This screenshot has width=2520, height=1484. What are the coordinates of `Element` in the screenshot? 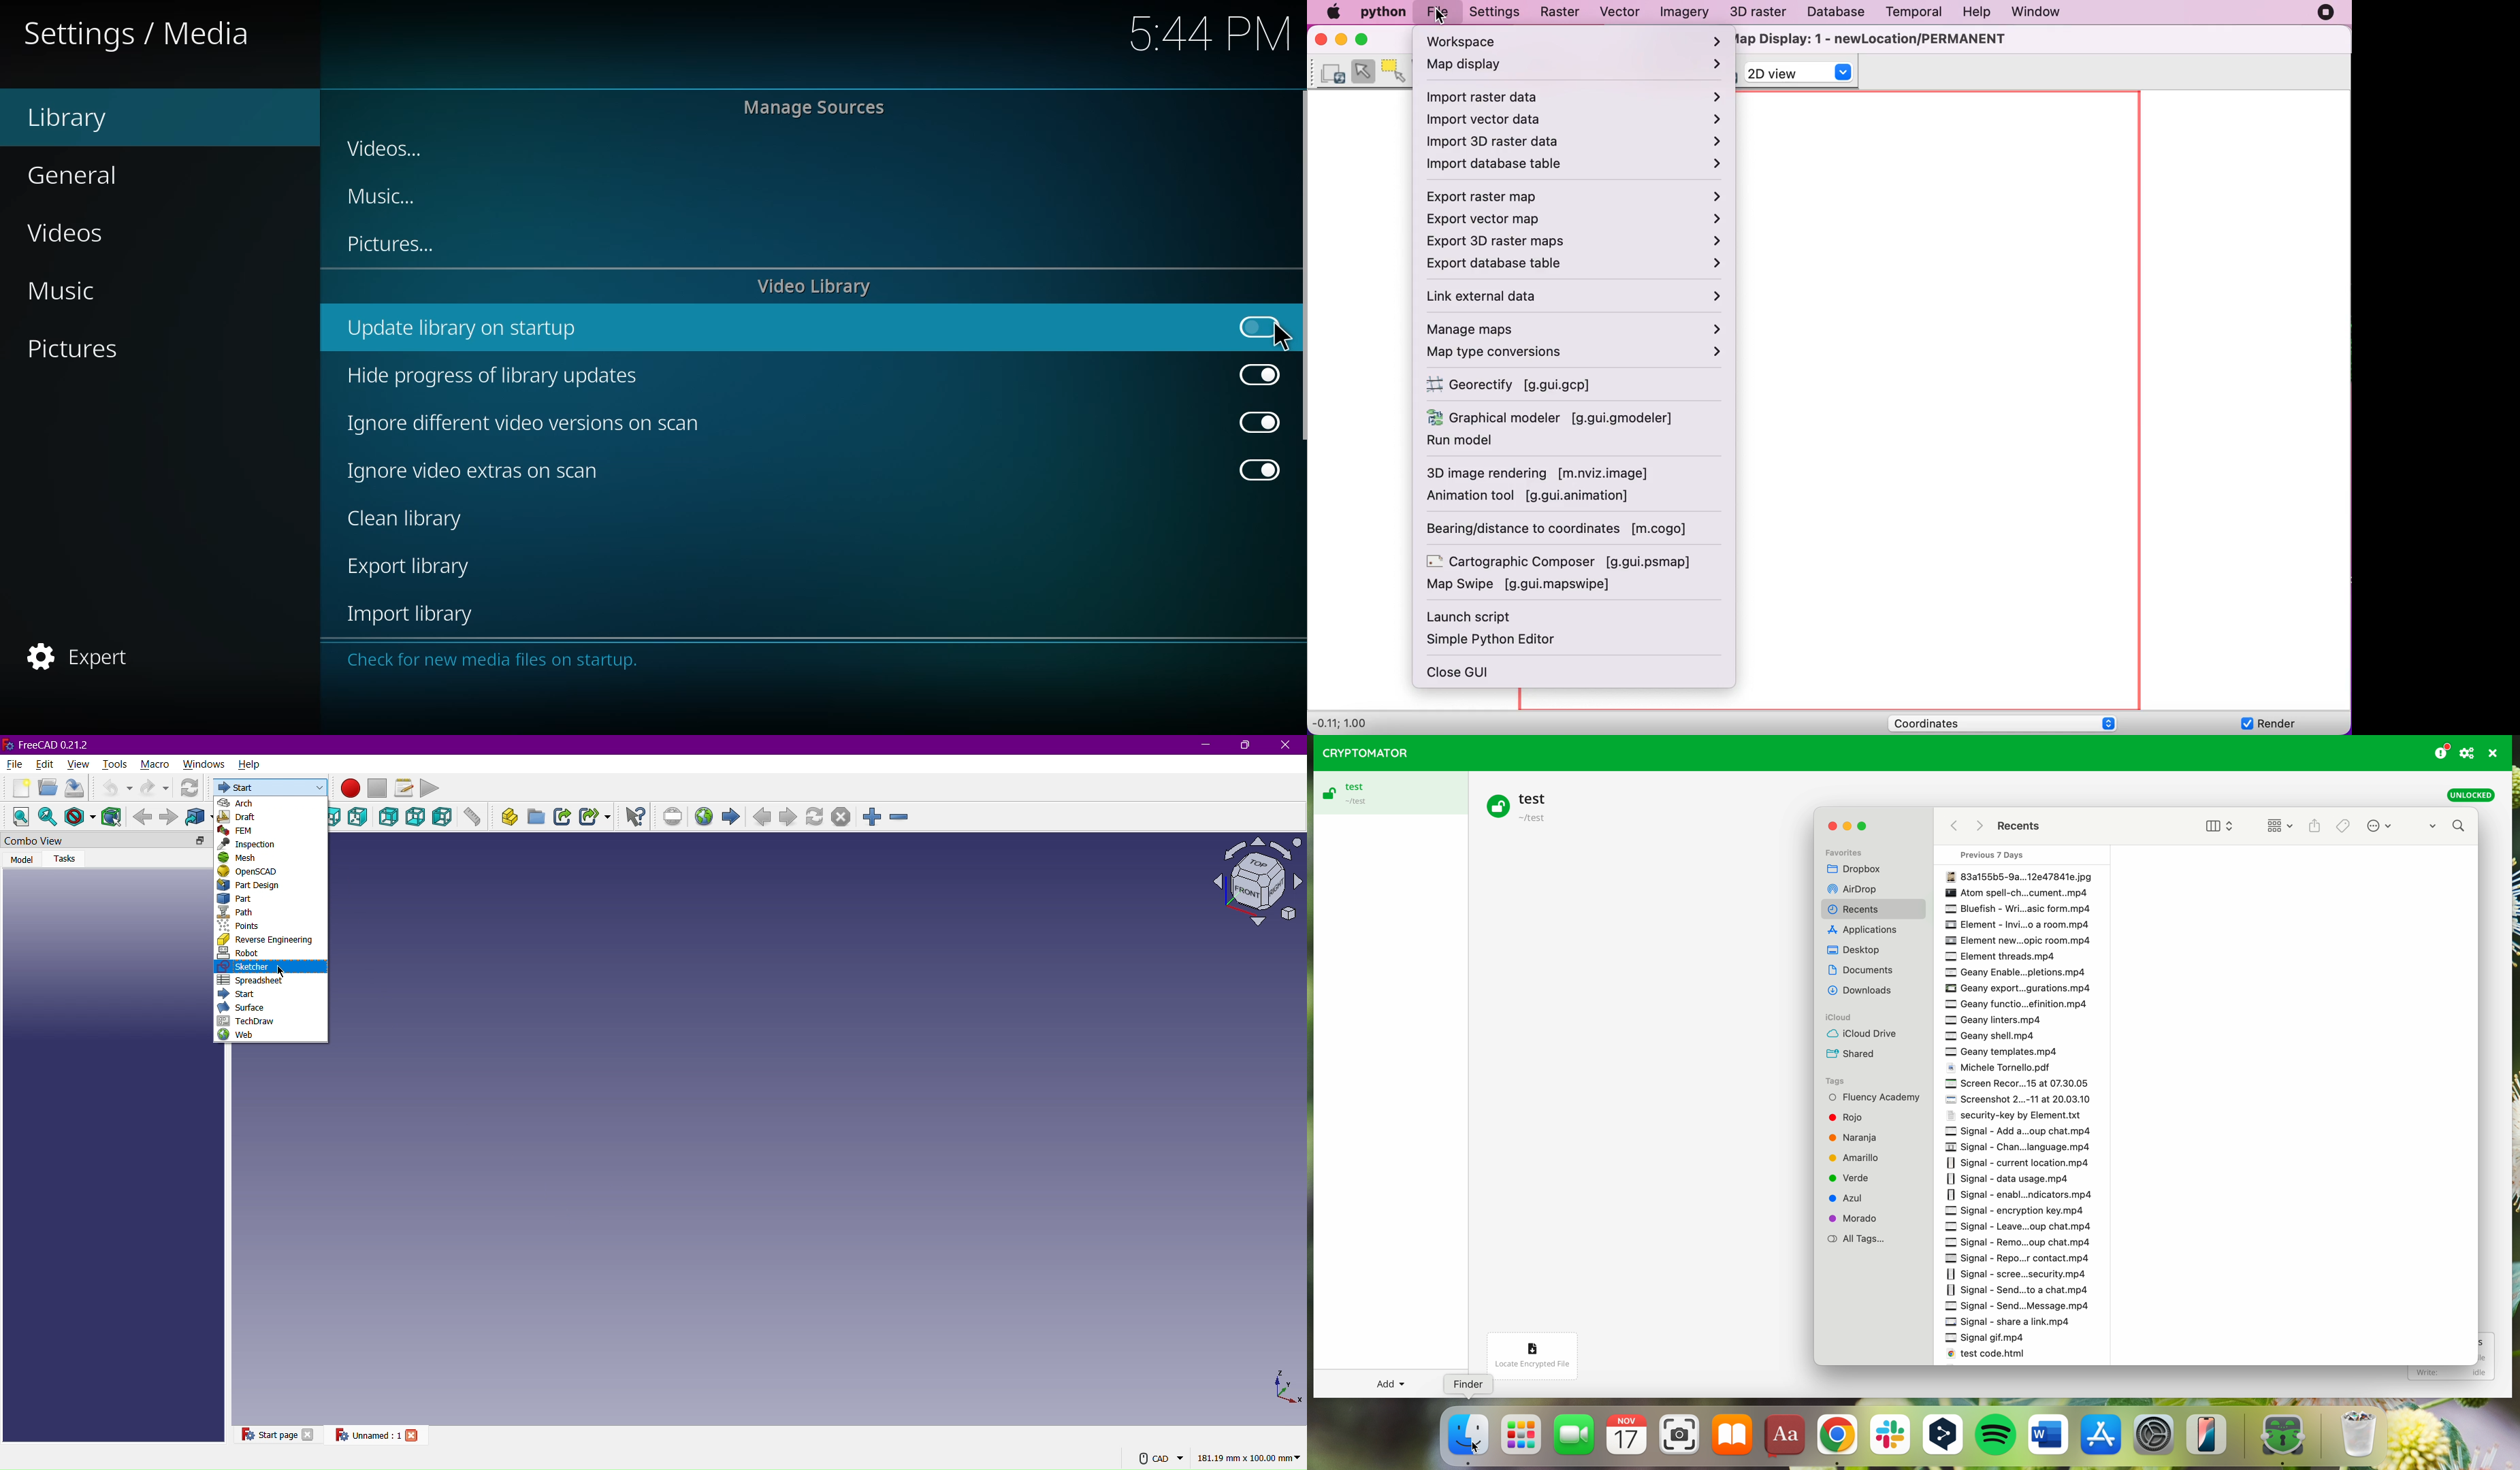 It's located at (2022, 923).